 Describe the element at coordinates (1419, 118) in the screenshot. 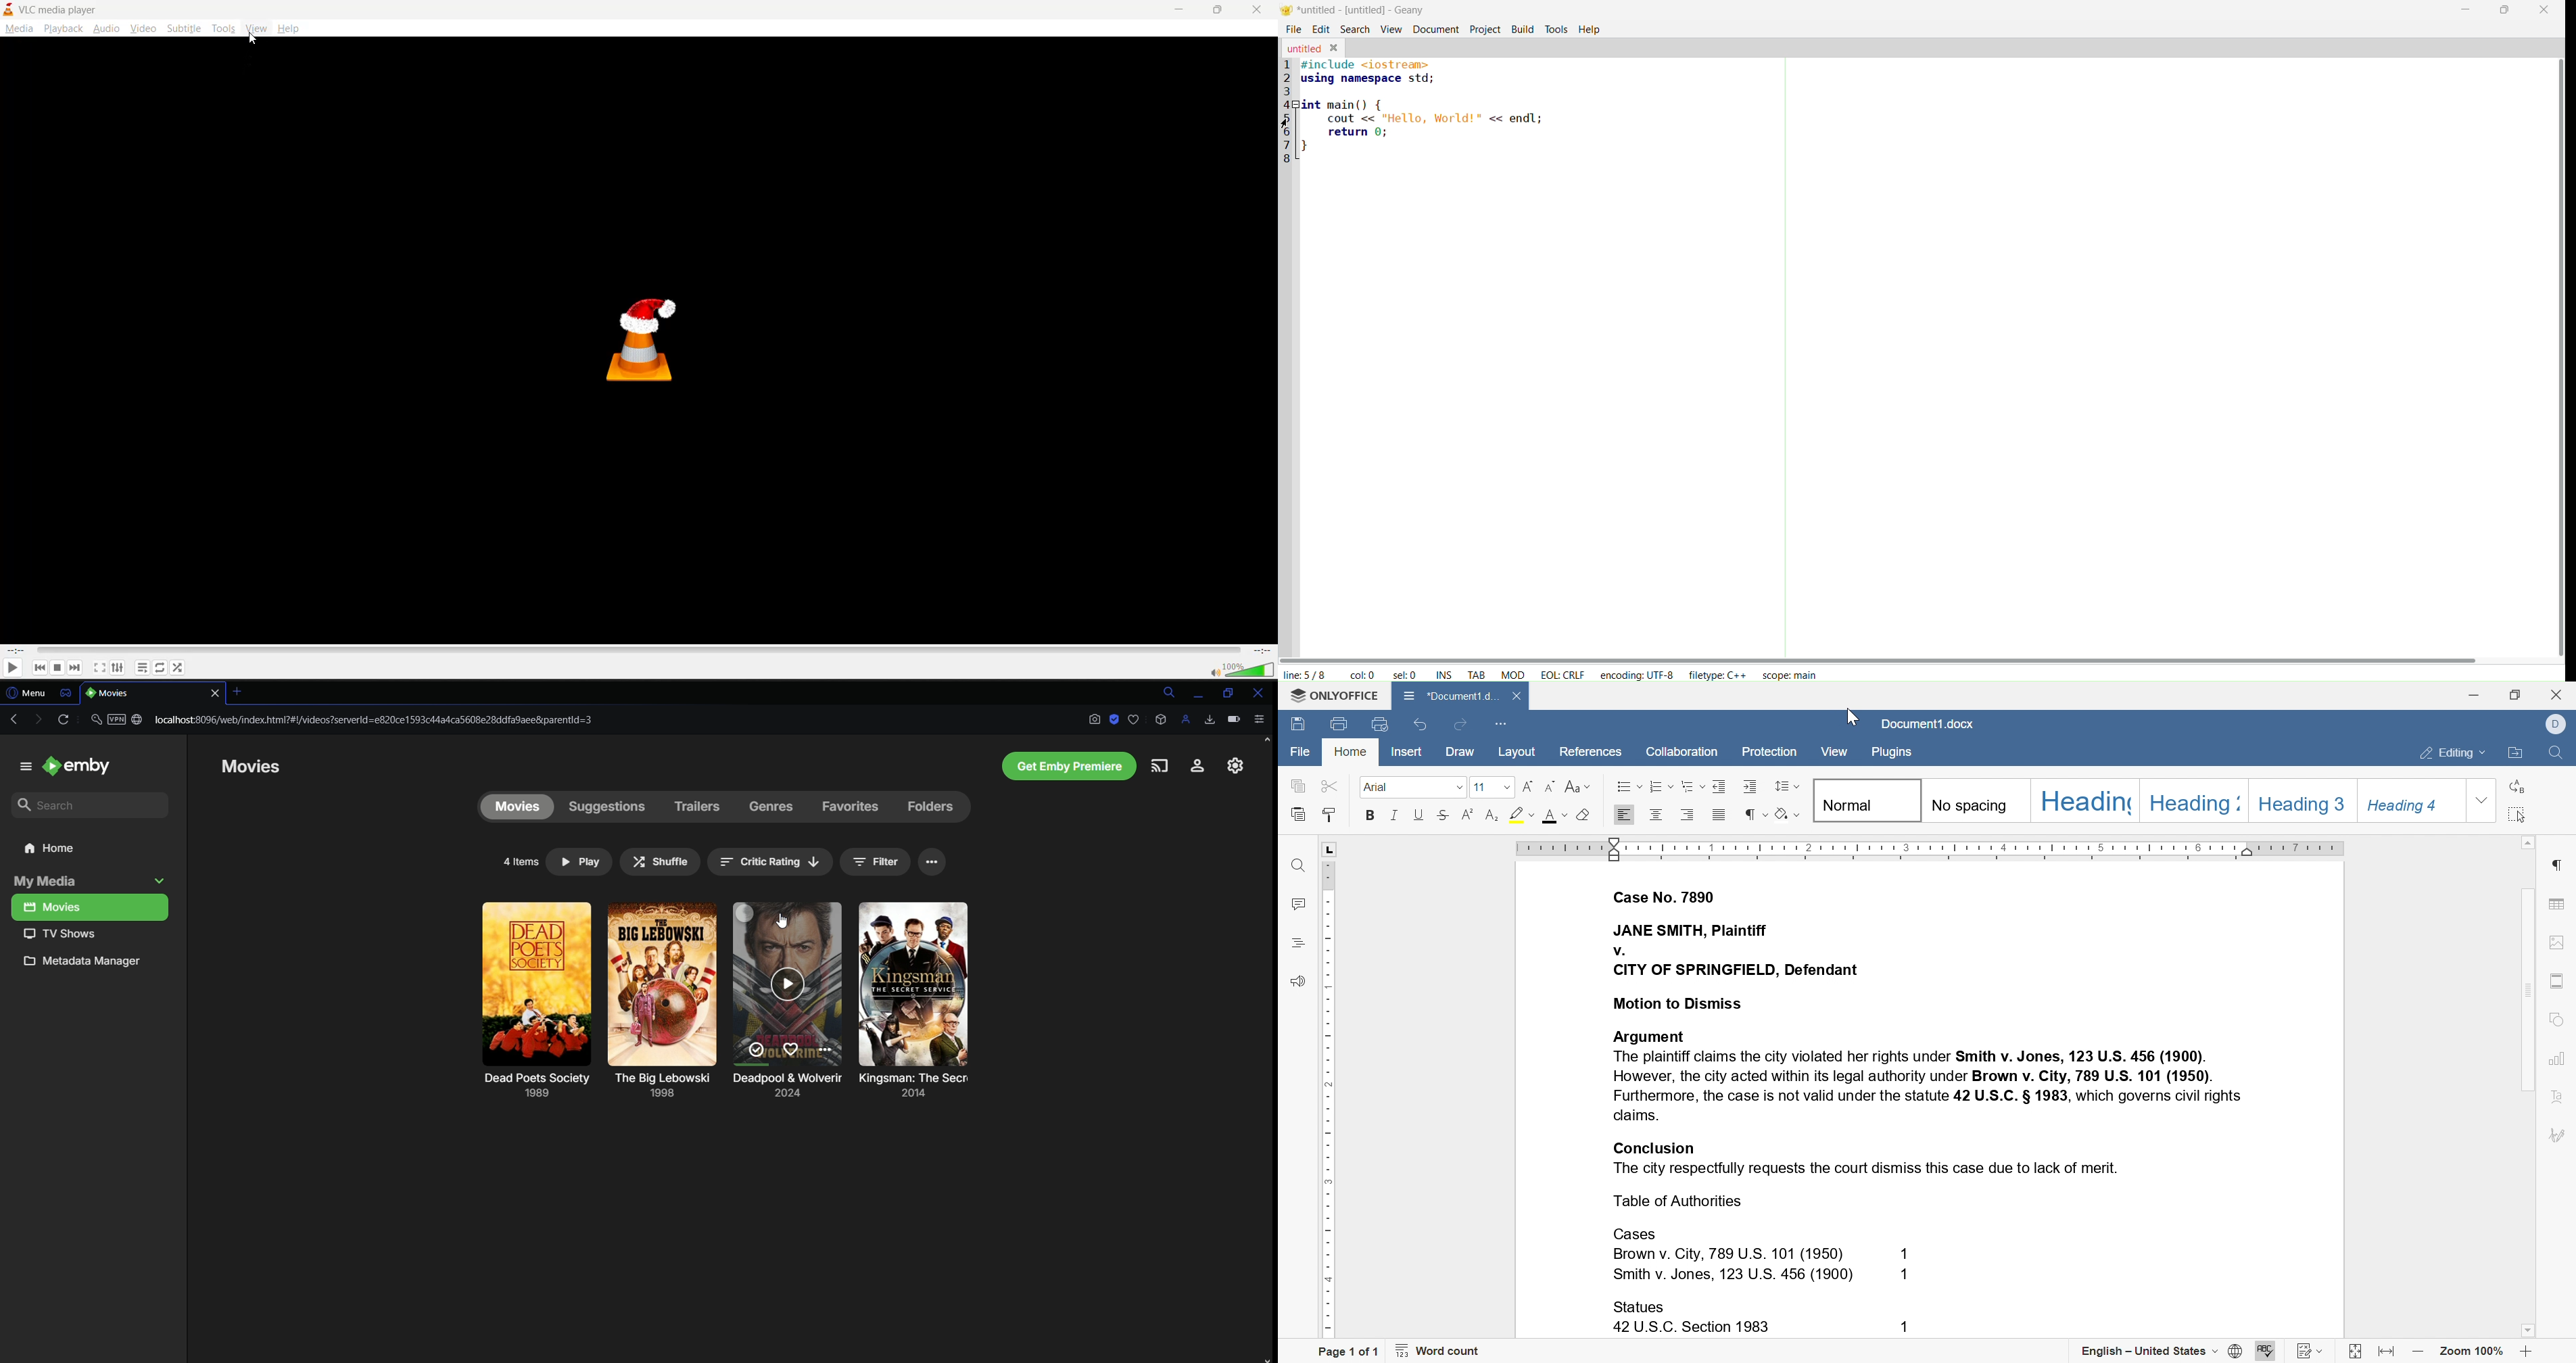

I see `5      cout << "Hello, World!" << endl;` at that location.